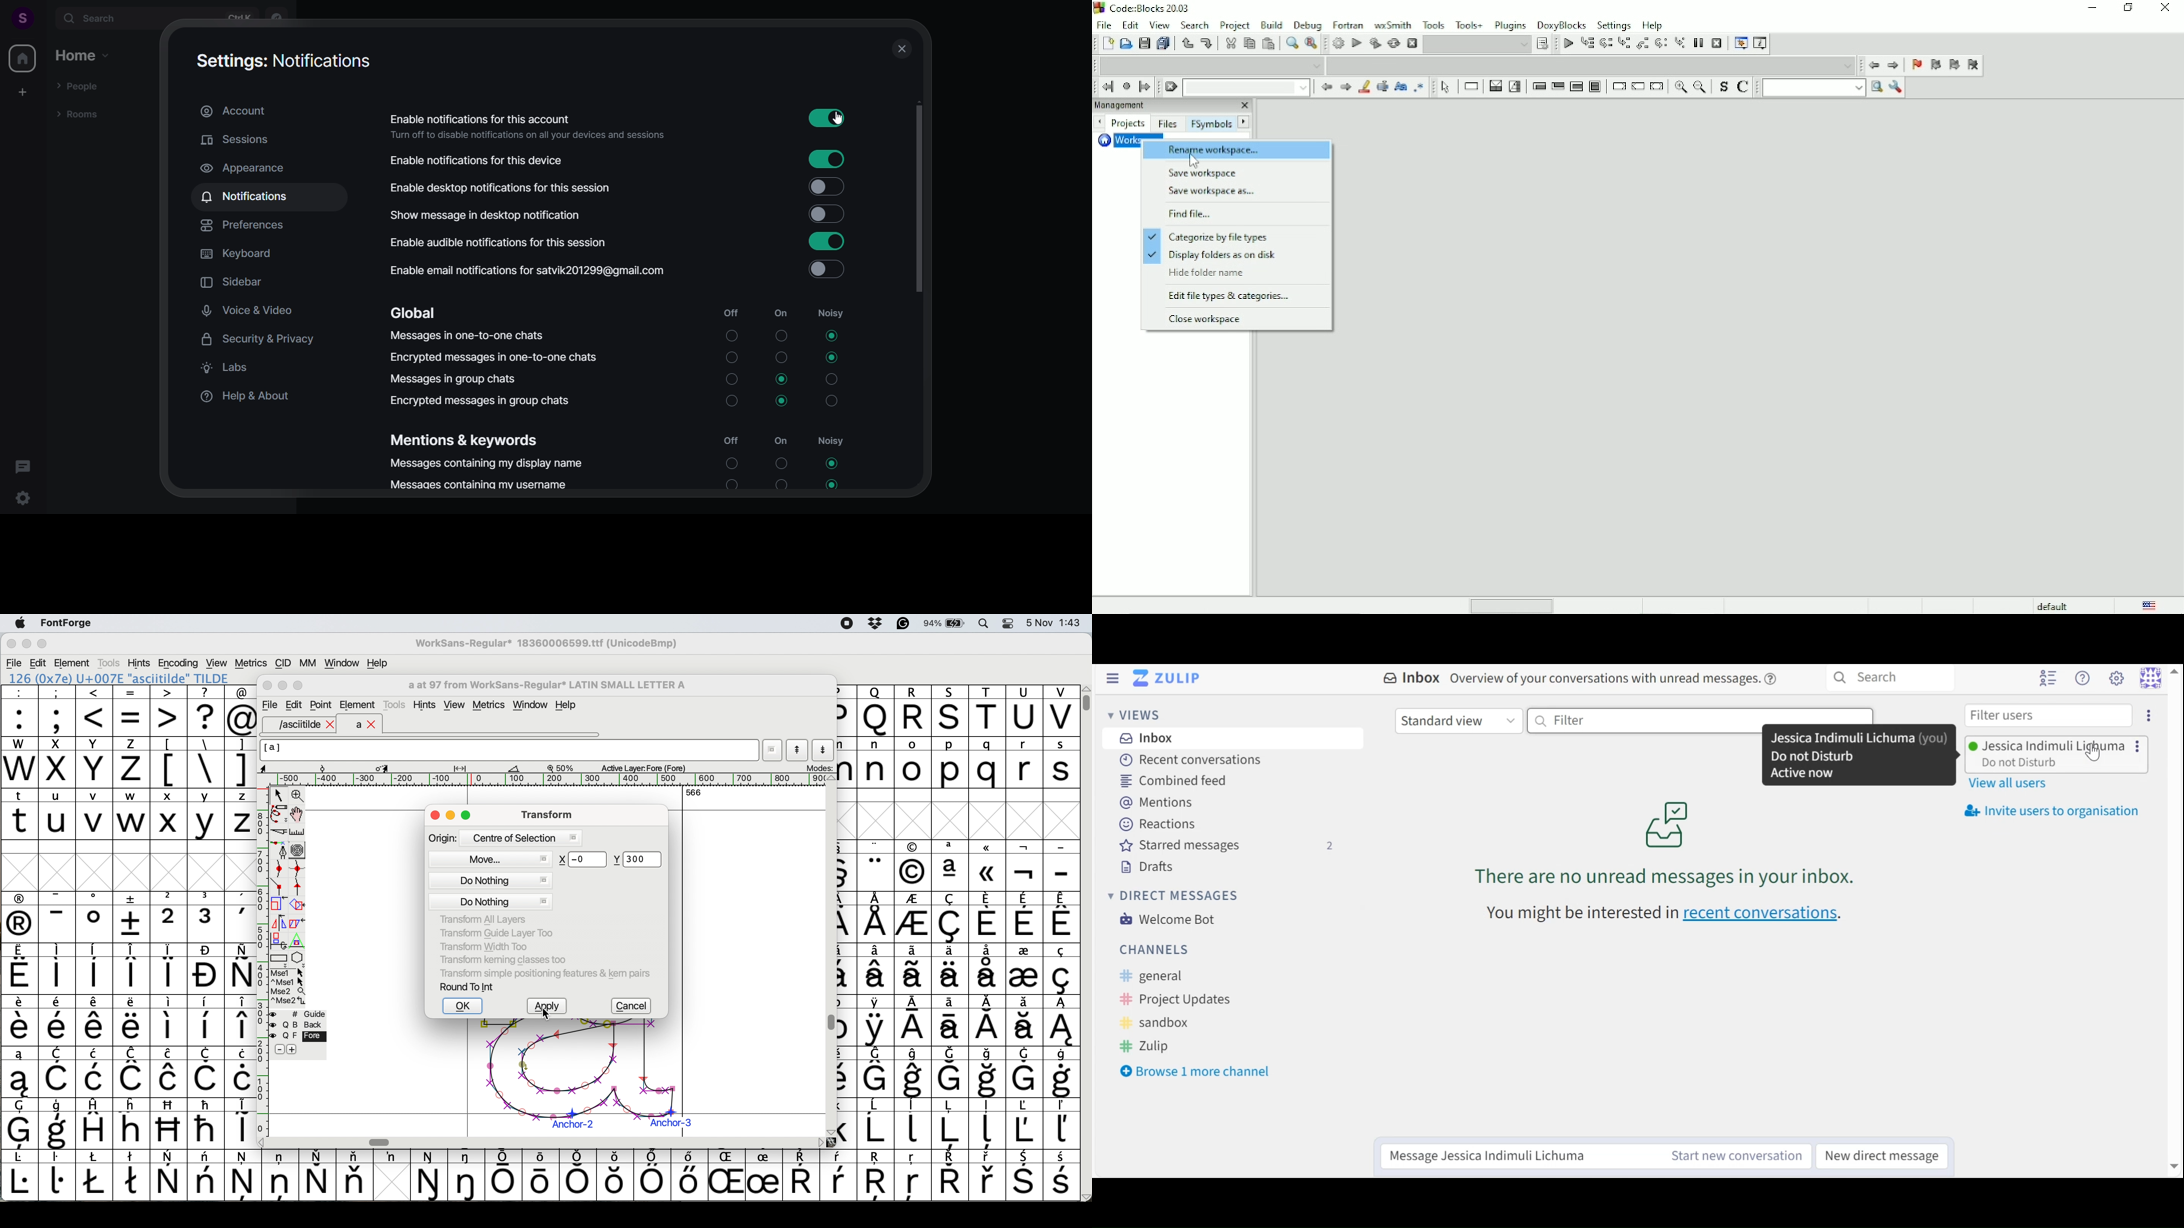  I want to click on Save everything, so click(1163, 44).